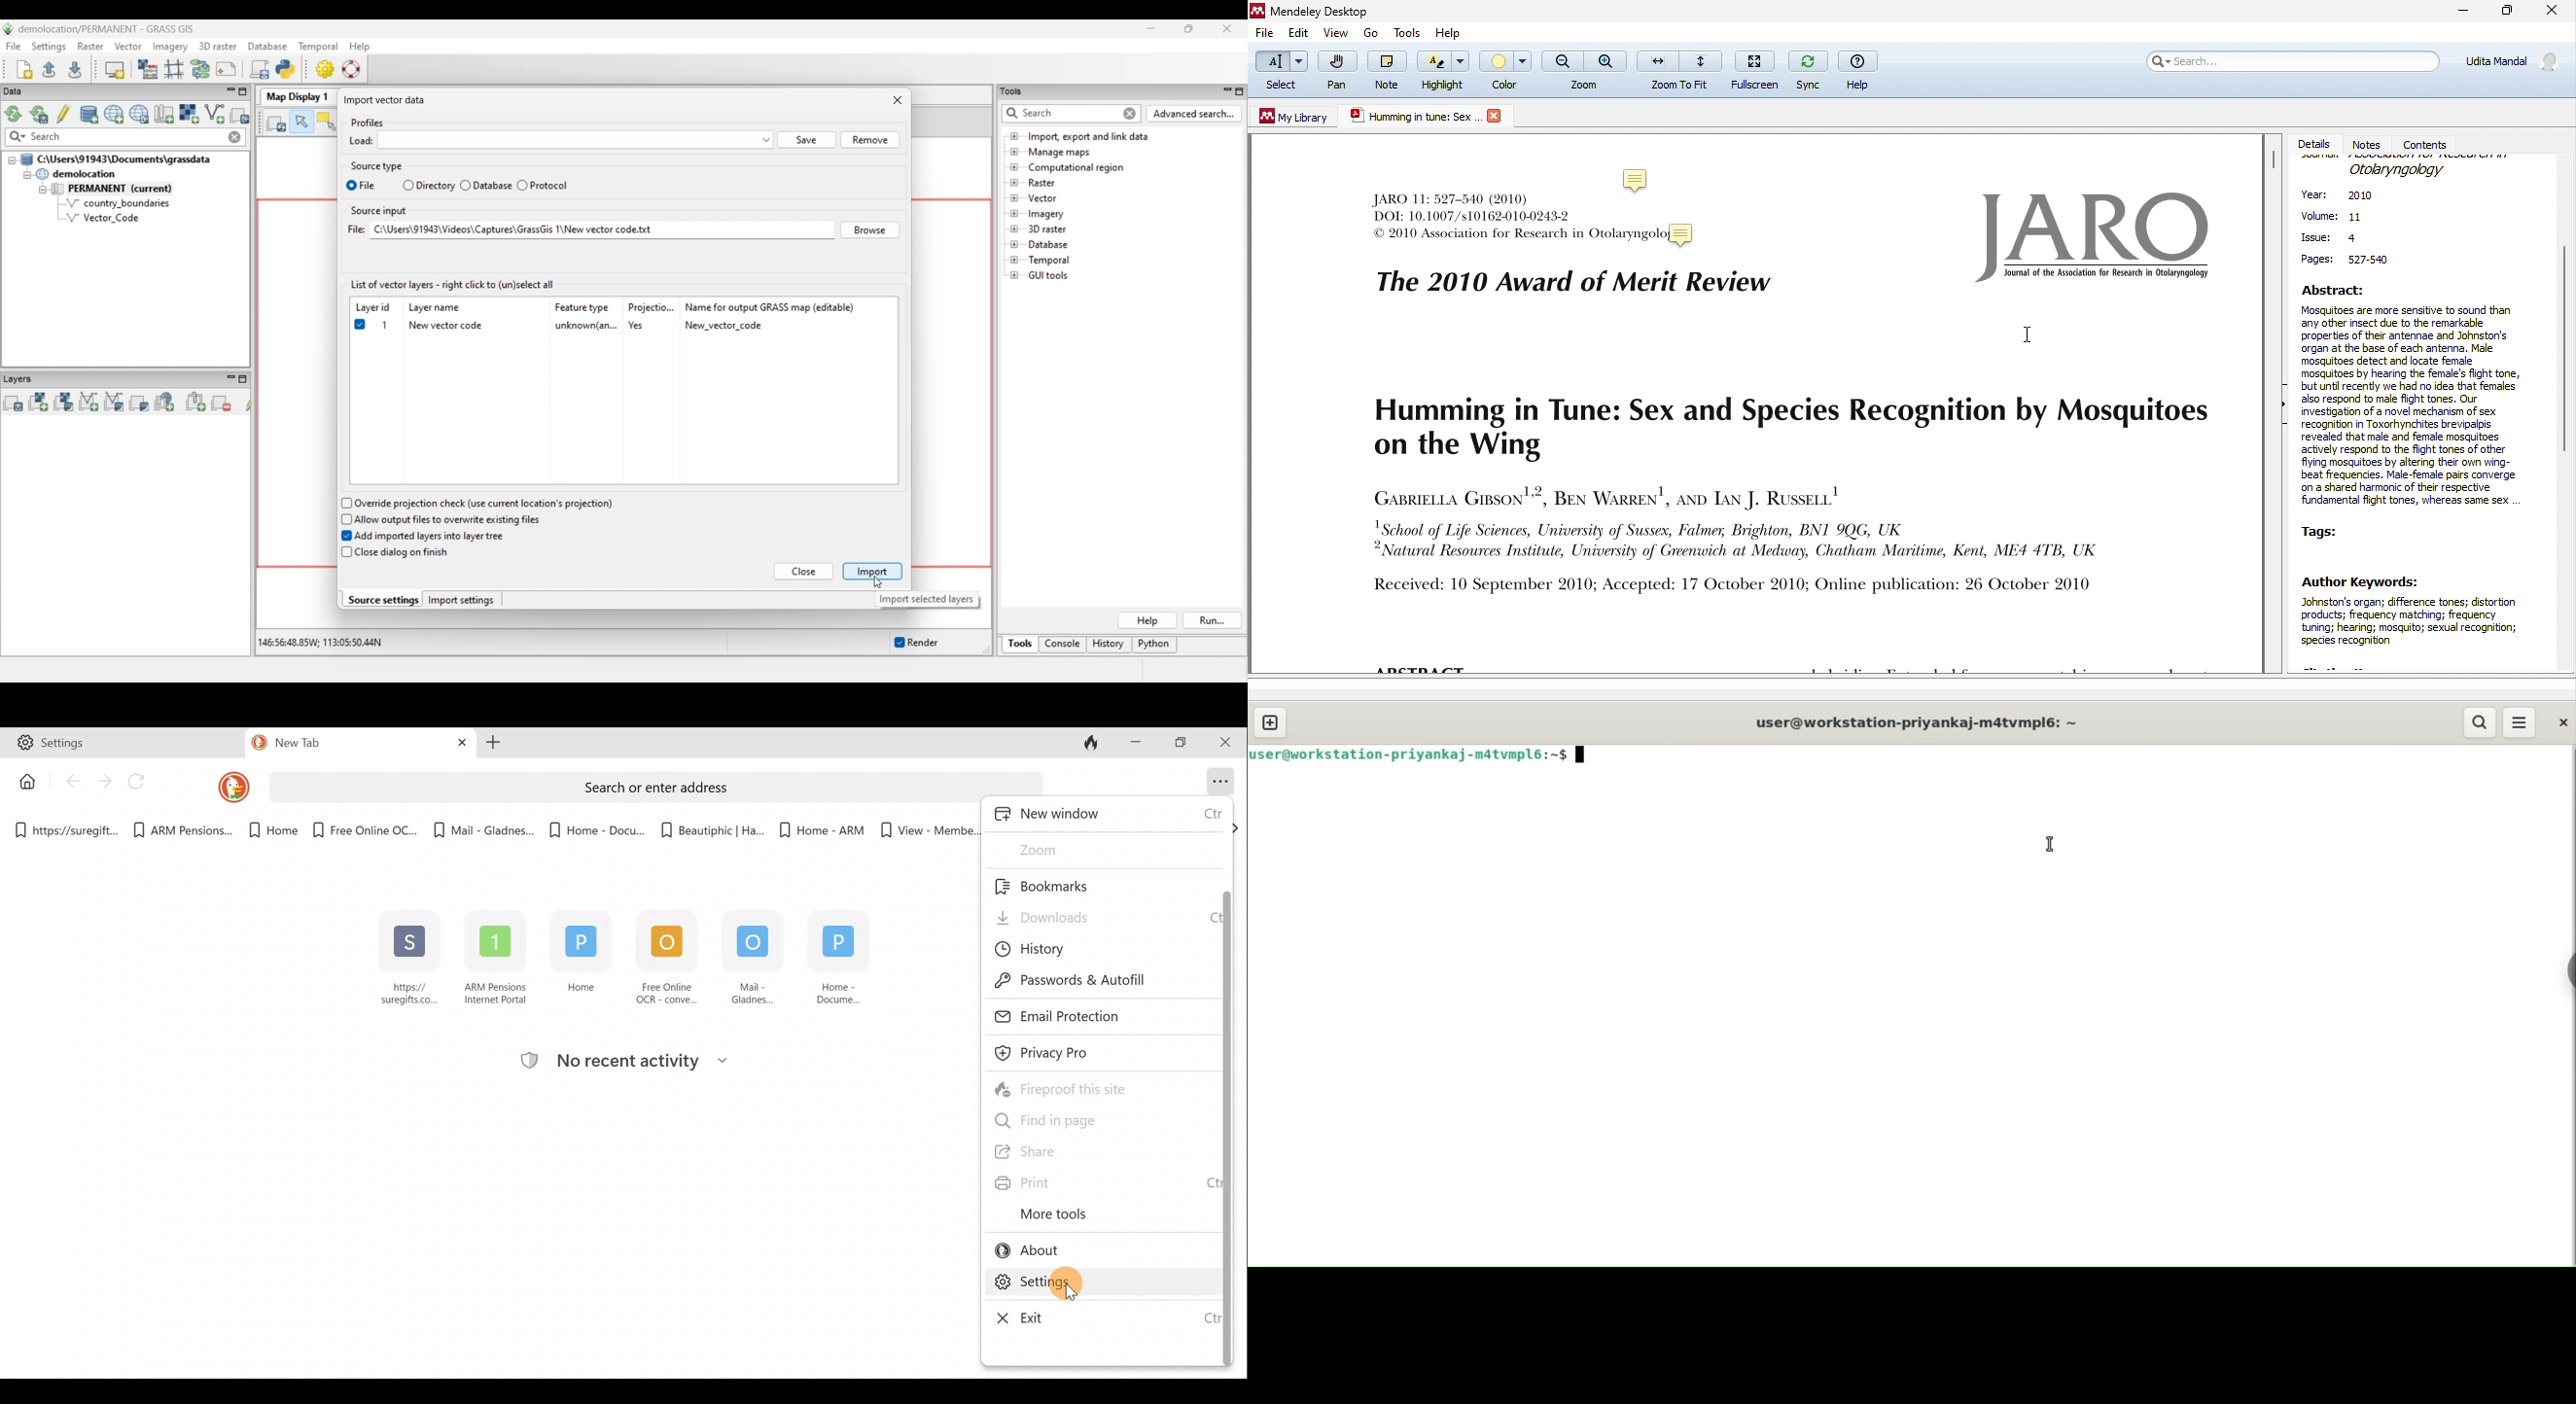  Describe the element at coordinates (1680, 69) in the screenshot. I see `zoom to fit` at that location.